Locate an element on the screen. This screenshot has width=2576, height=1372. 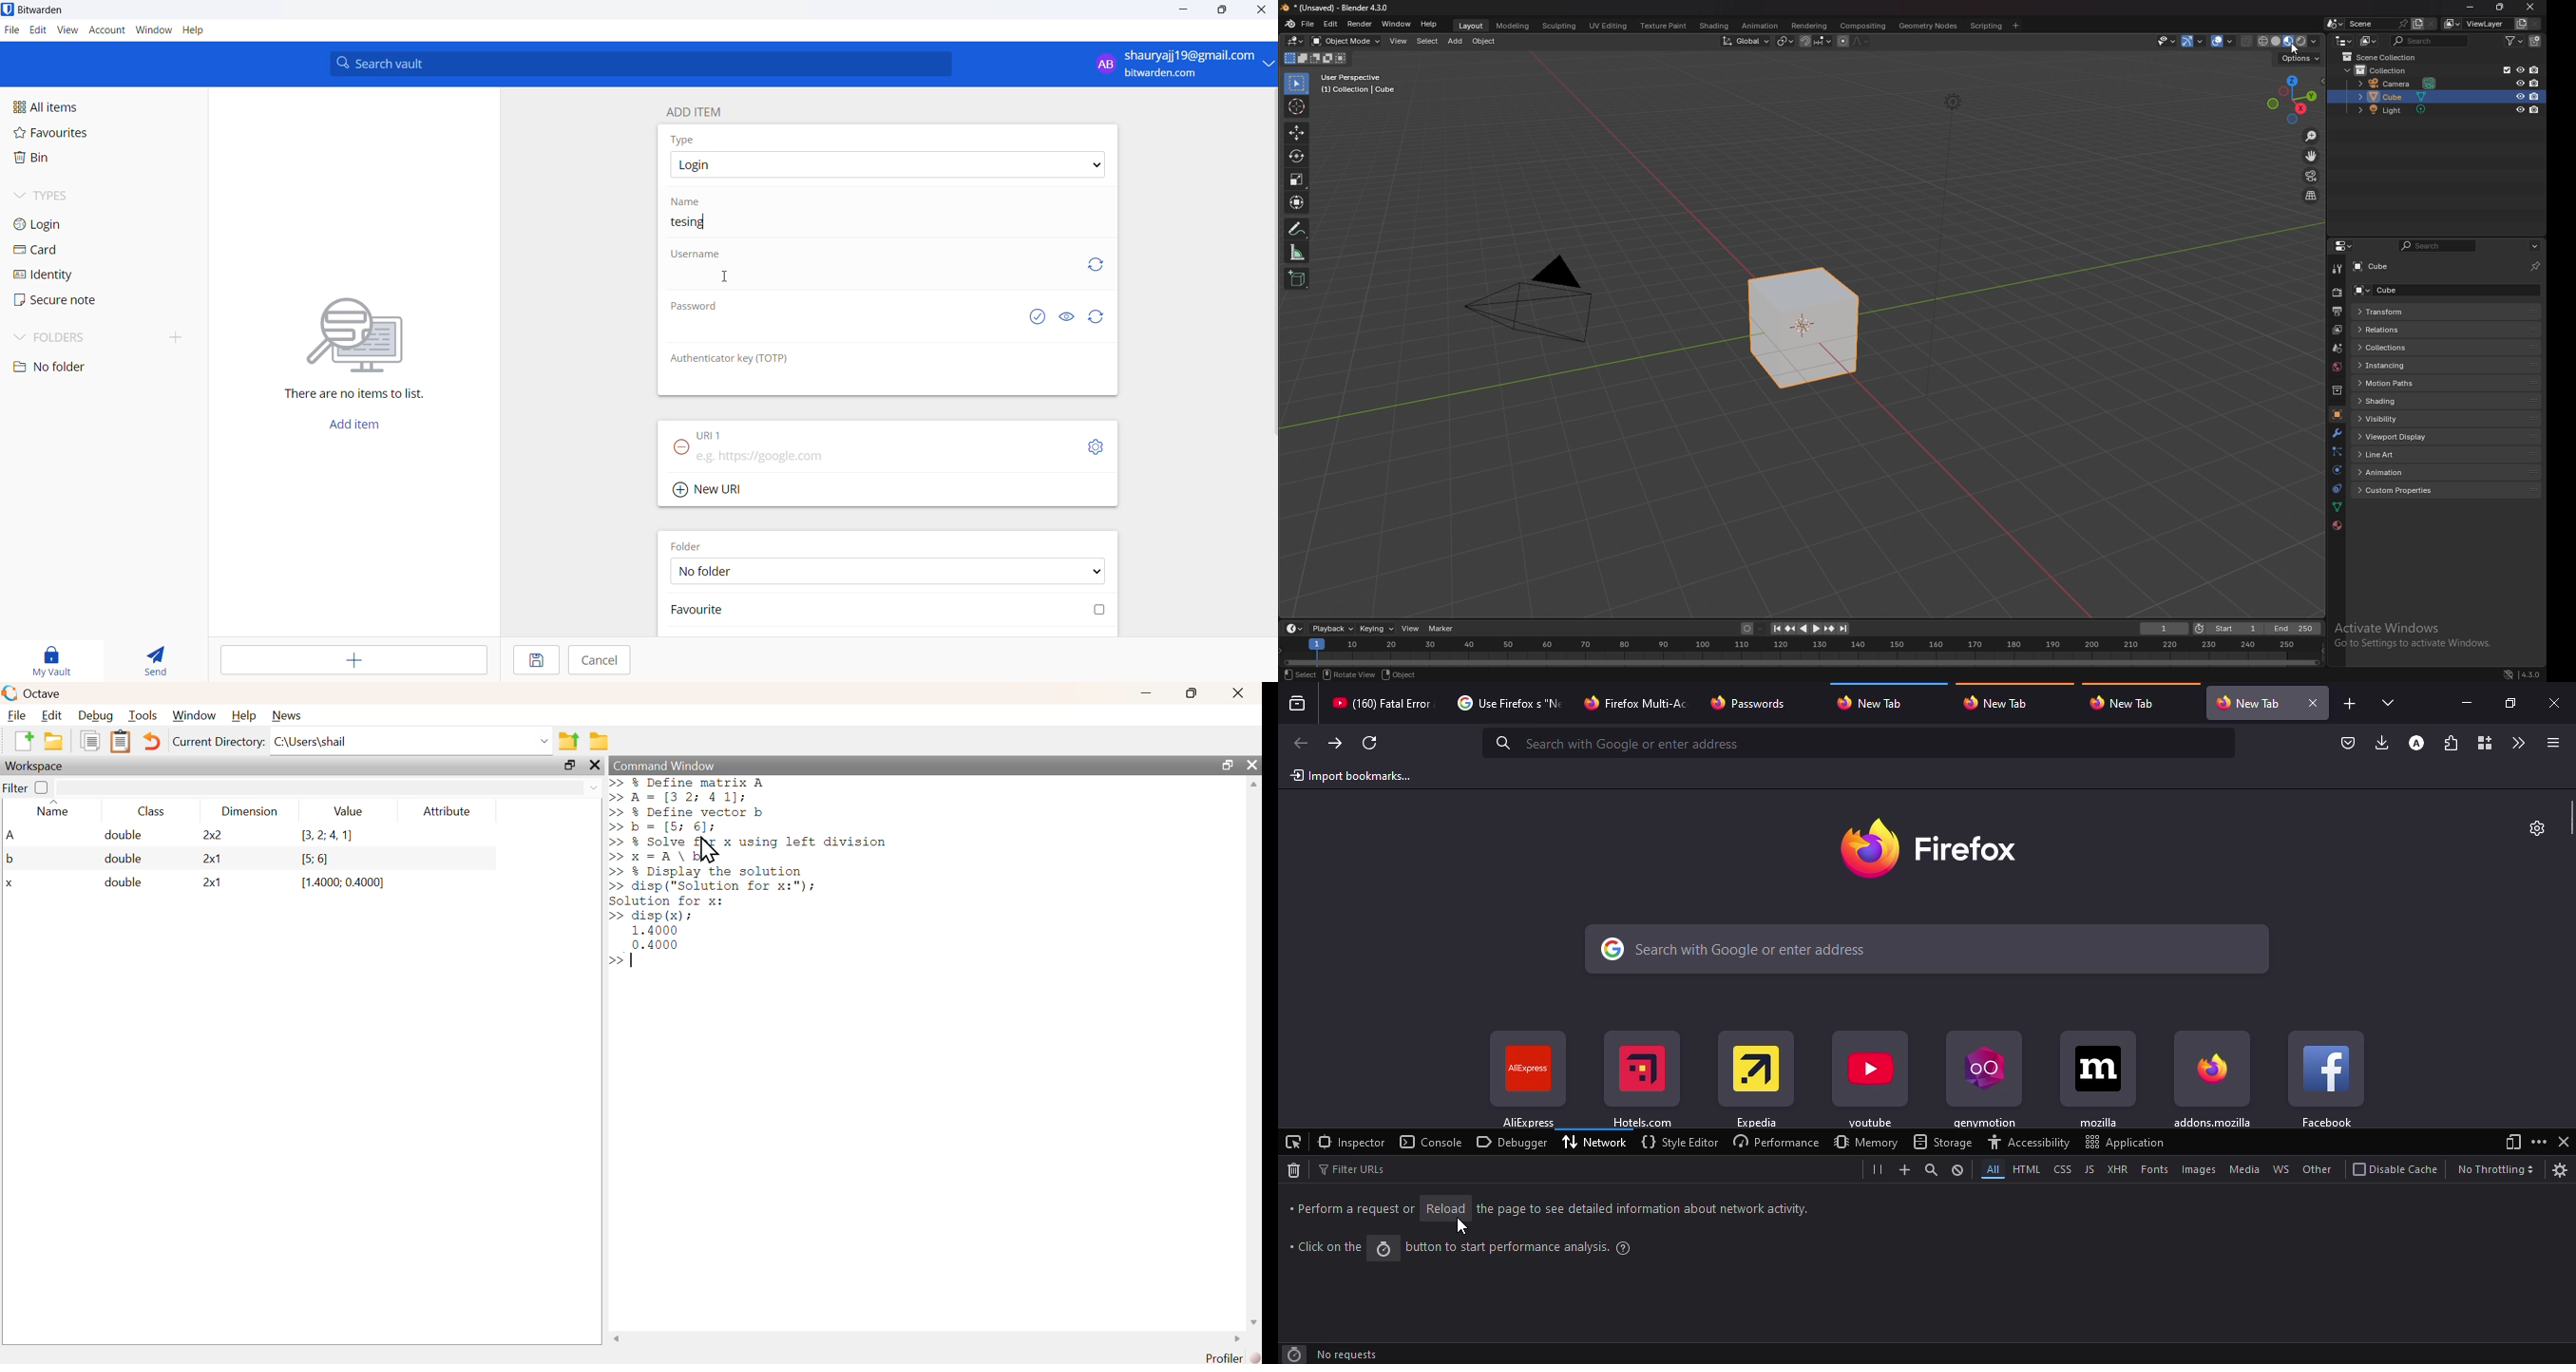
Folder is located at coordinates (692, 544).